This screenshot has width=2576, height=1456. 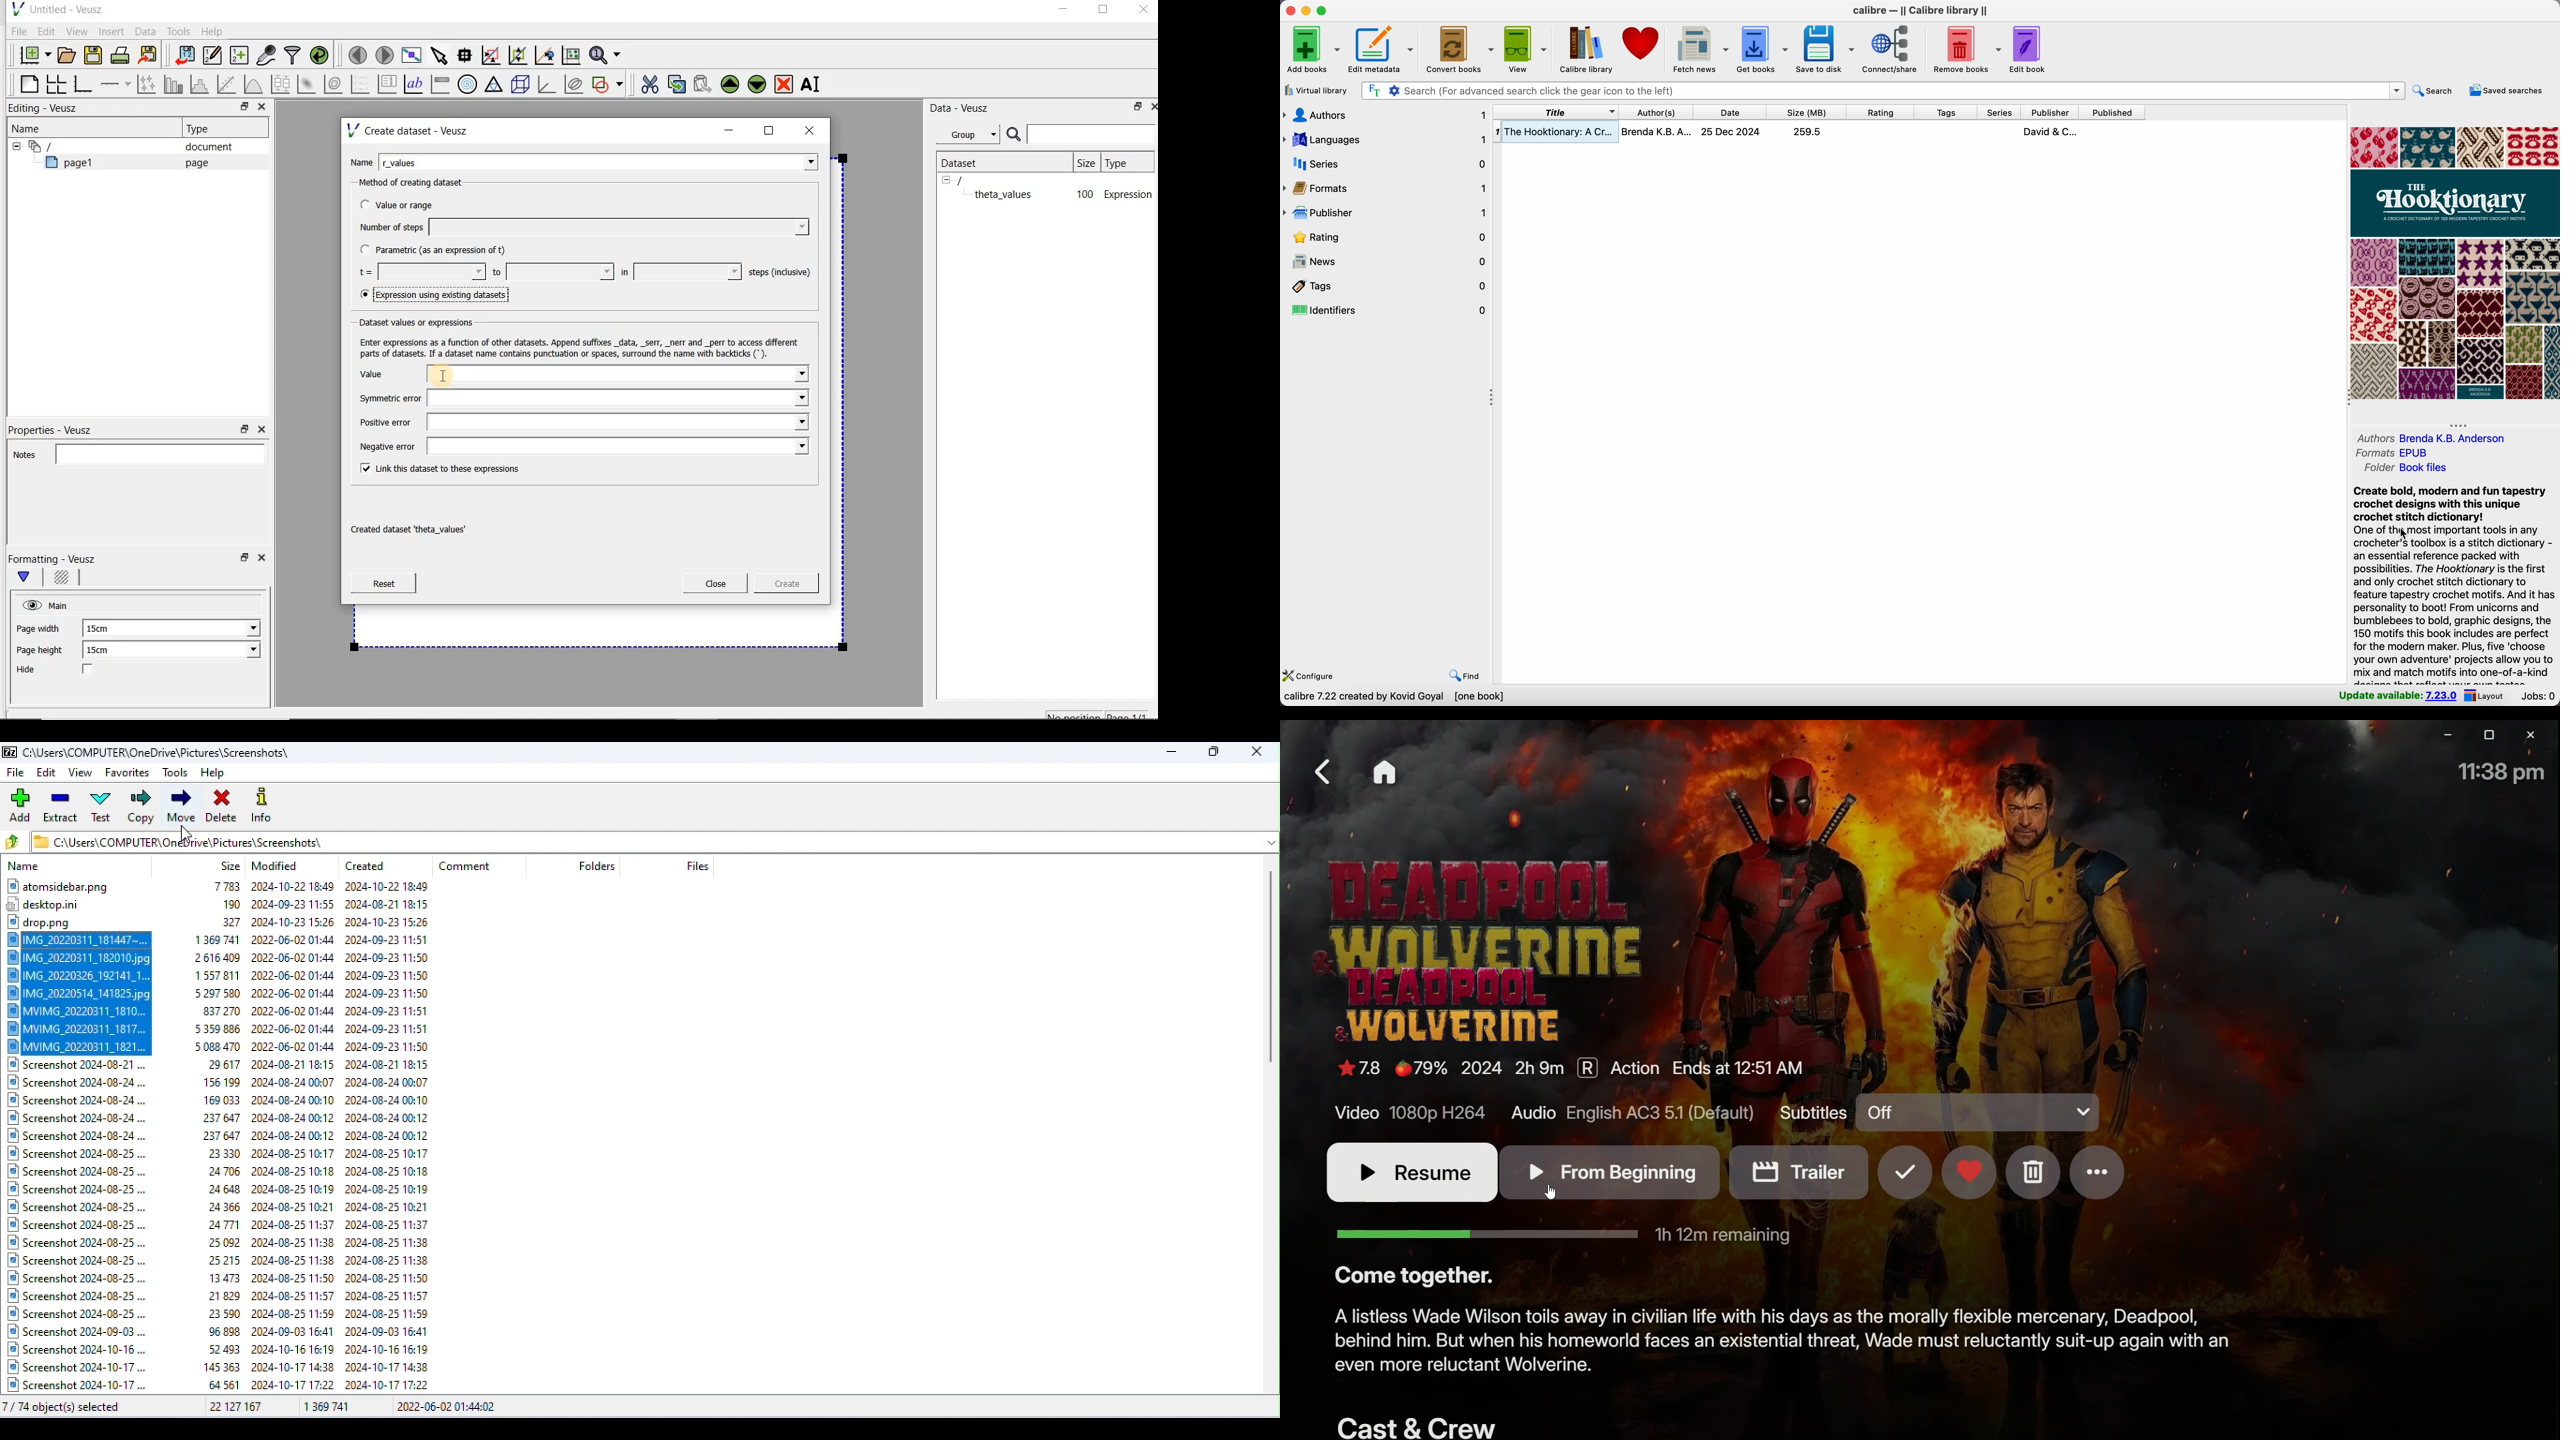 I want to click on Read data points on the graph, so click(x=467, y=56).